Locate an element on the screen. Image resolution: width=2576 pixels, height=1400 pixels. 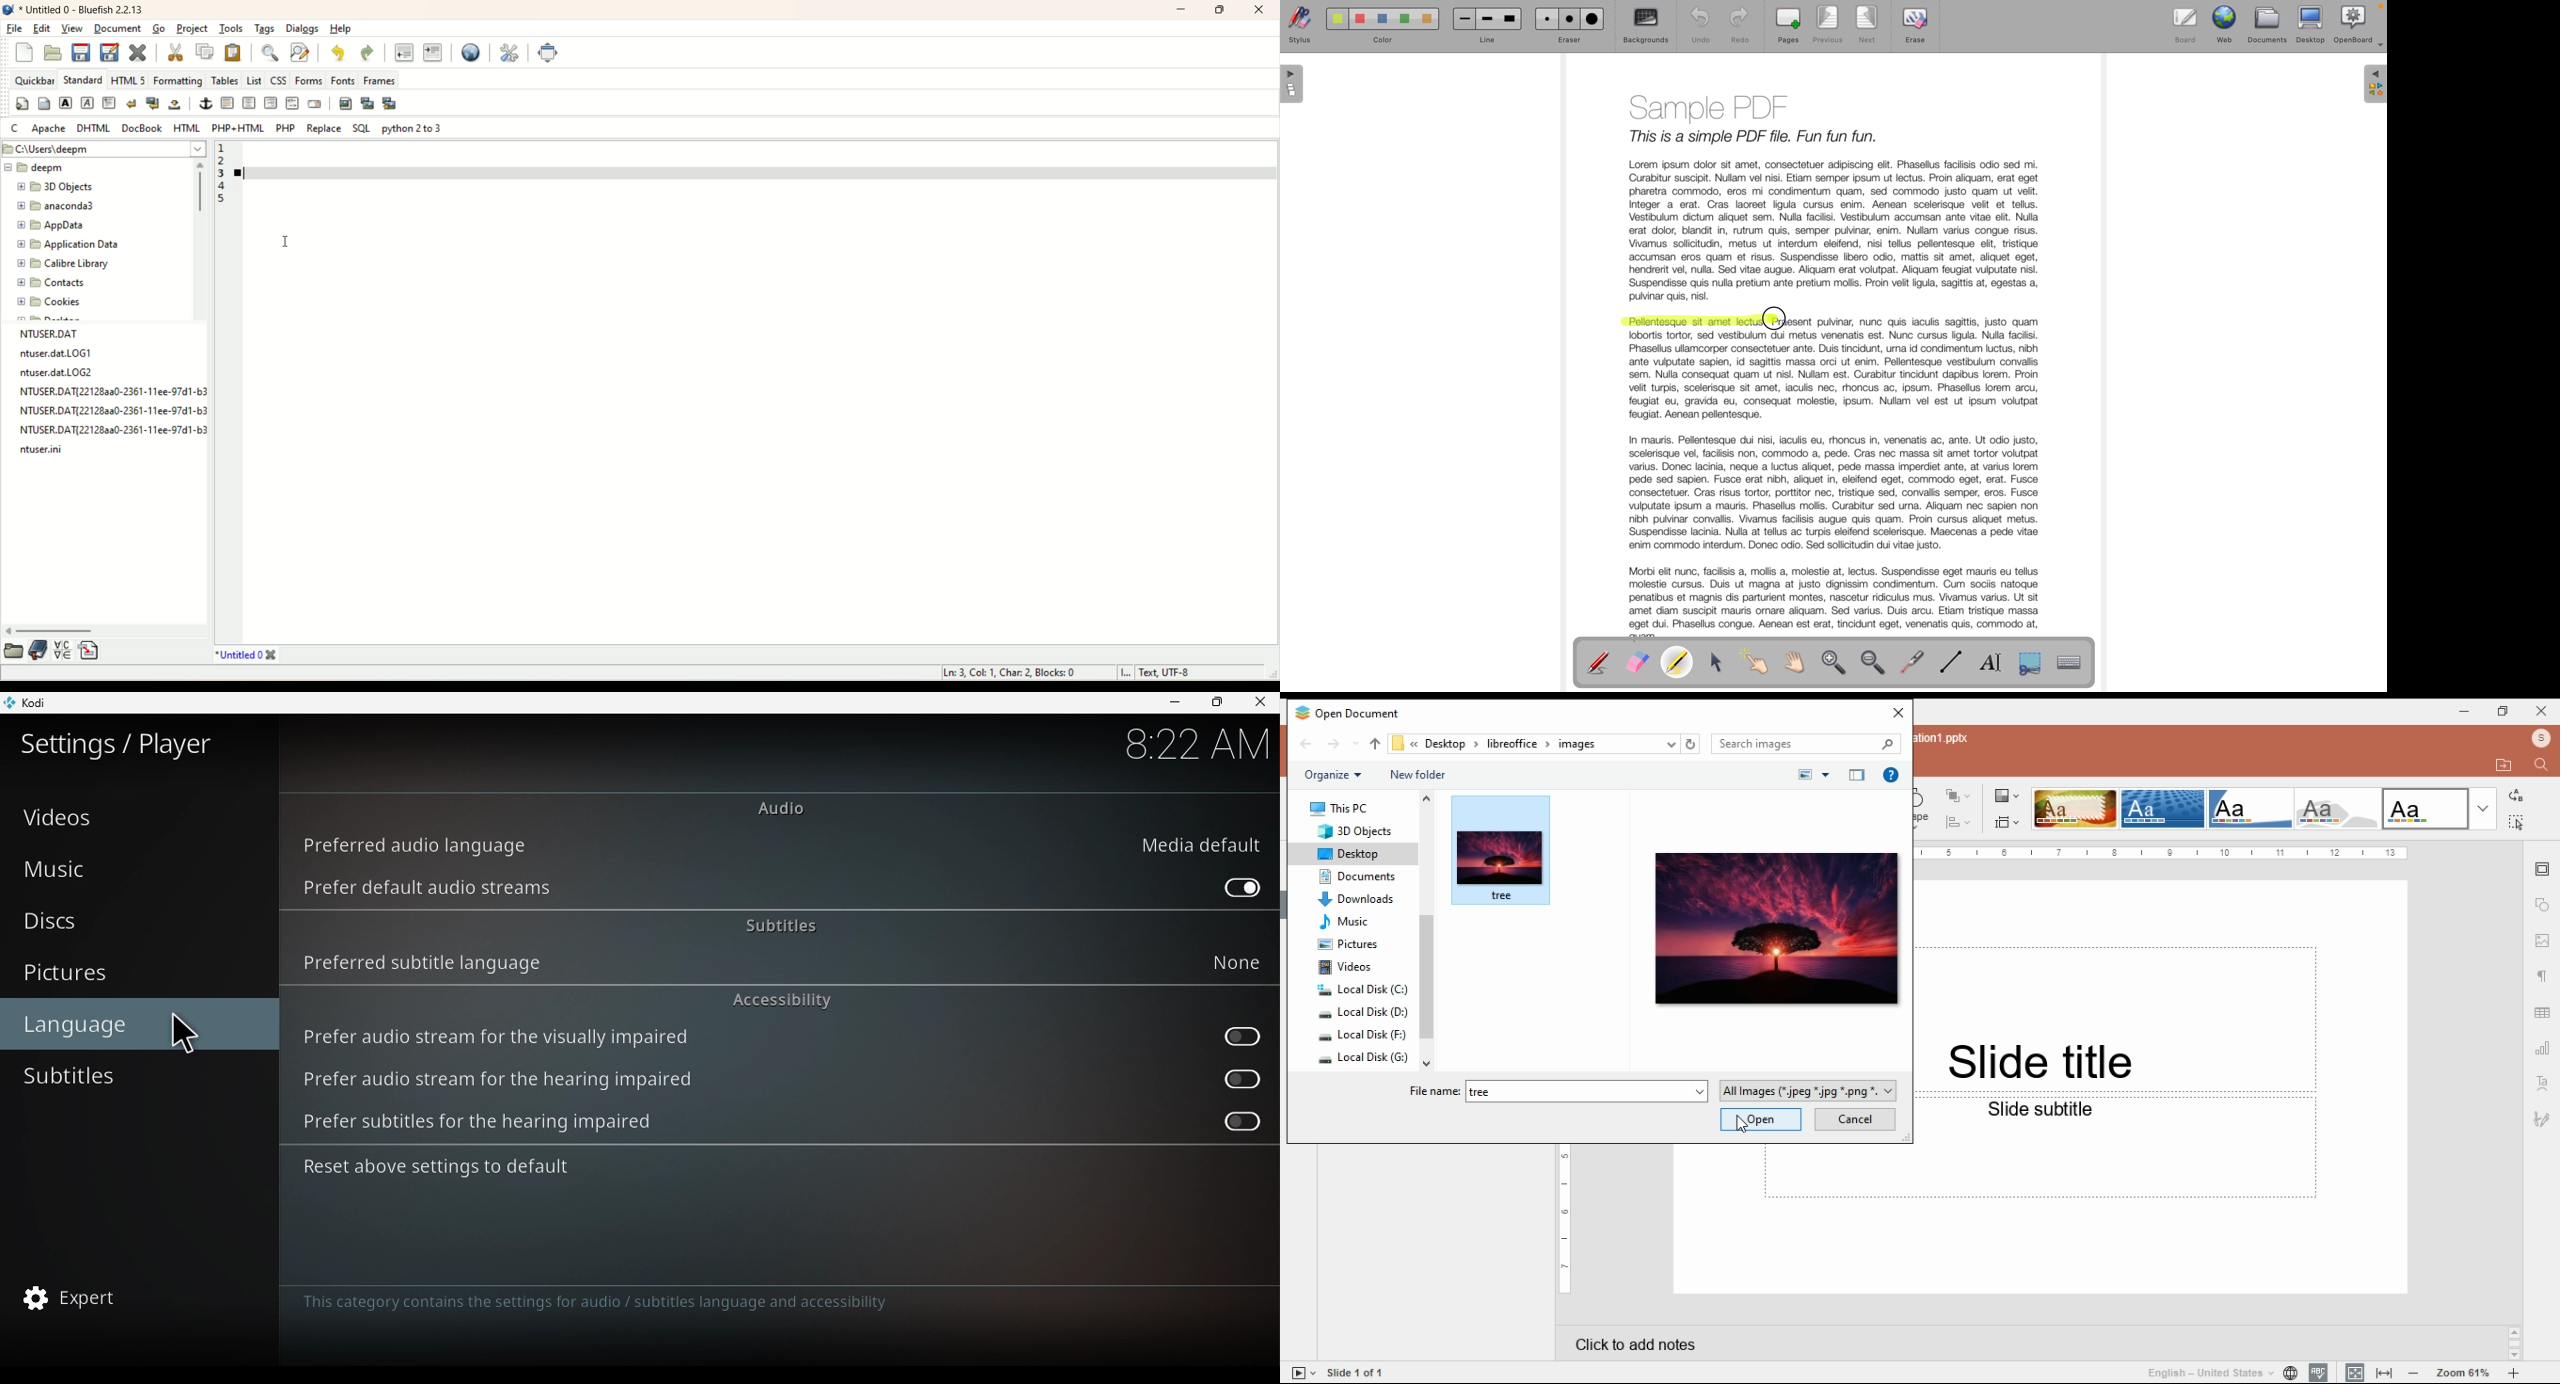
recent locations is located at coordinates (1670, 745).